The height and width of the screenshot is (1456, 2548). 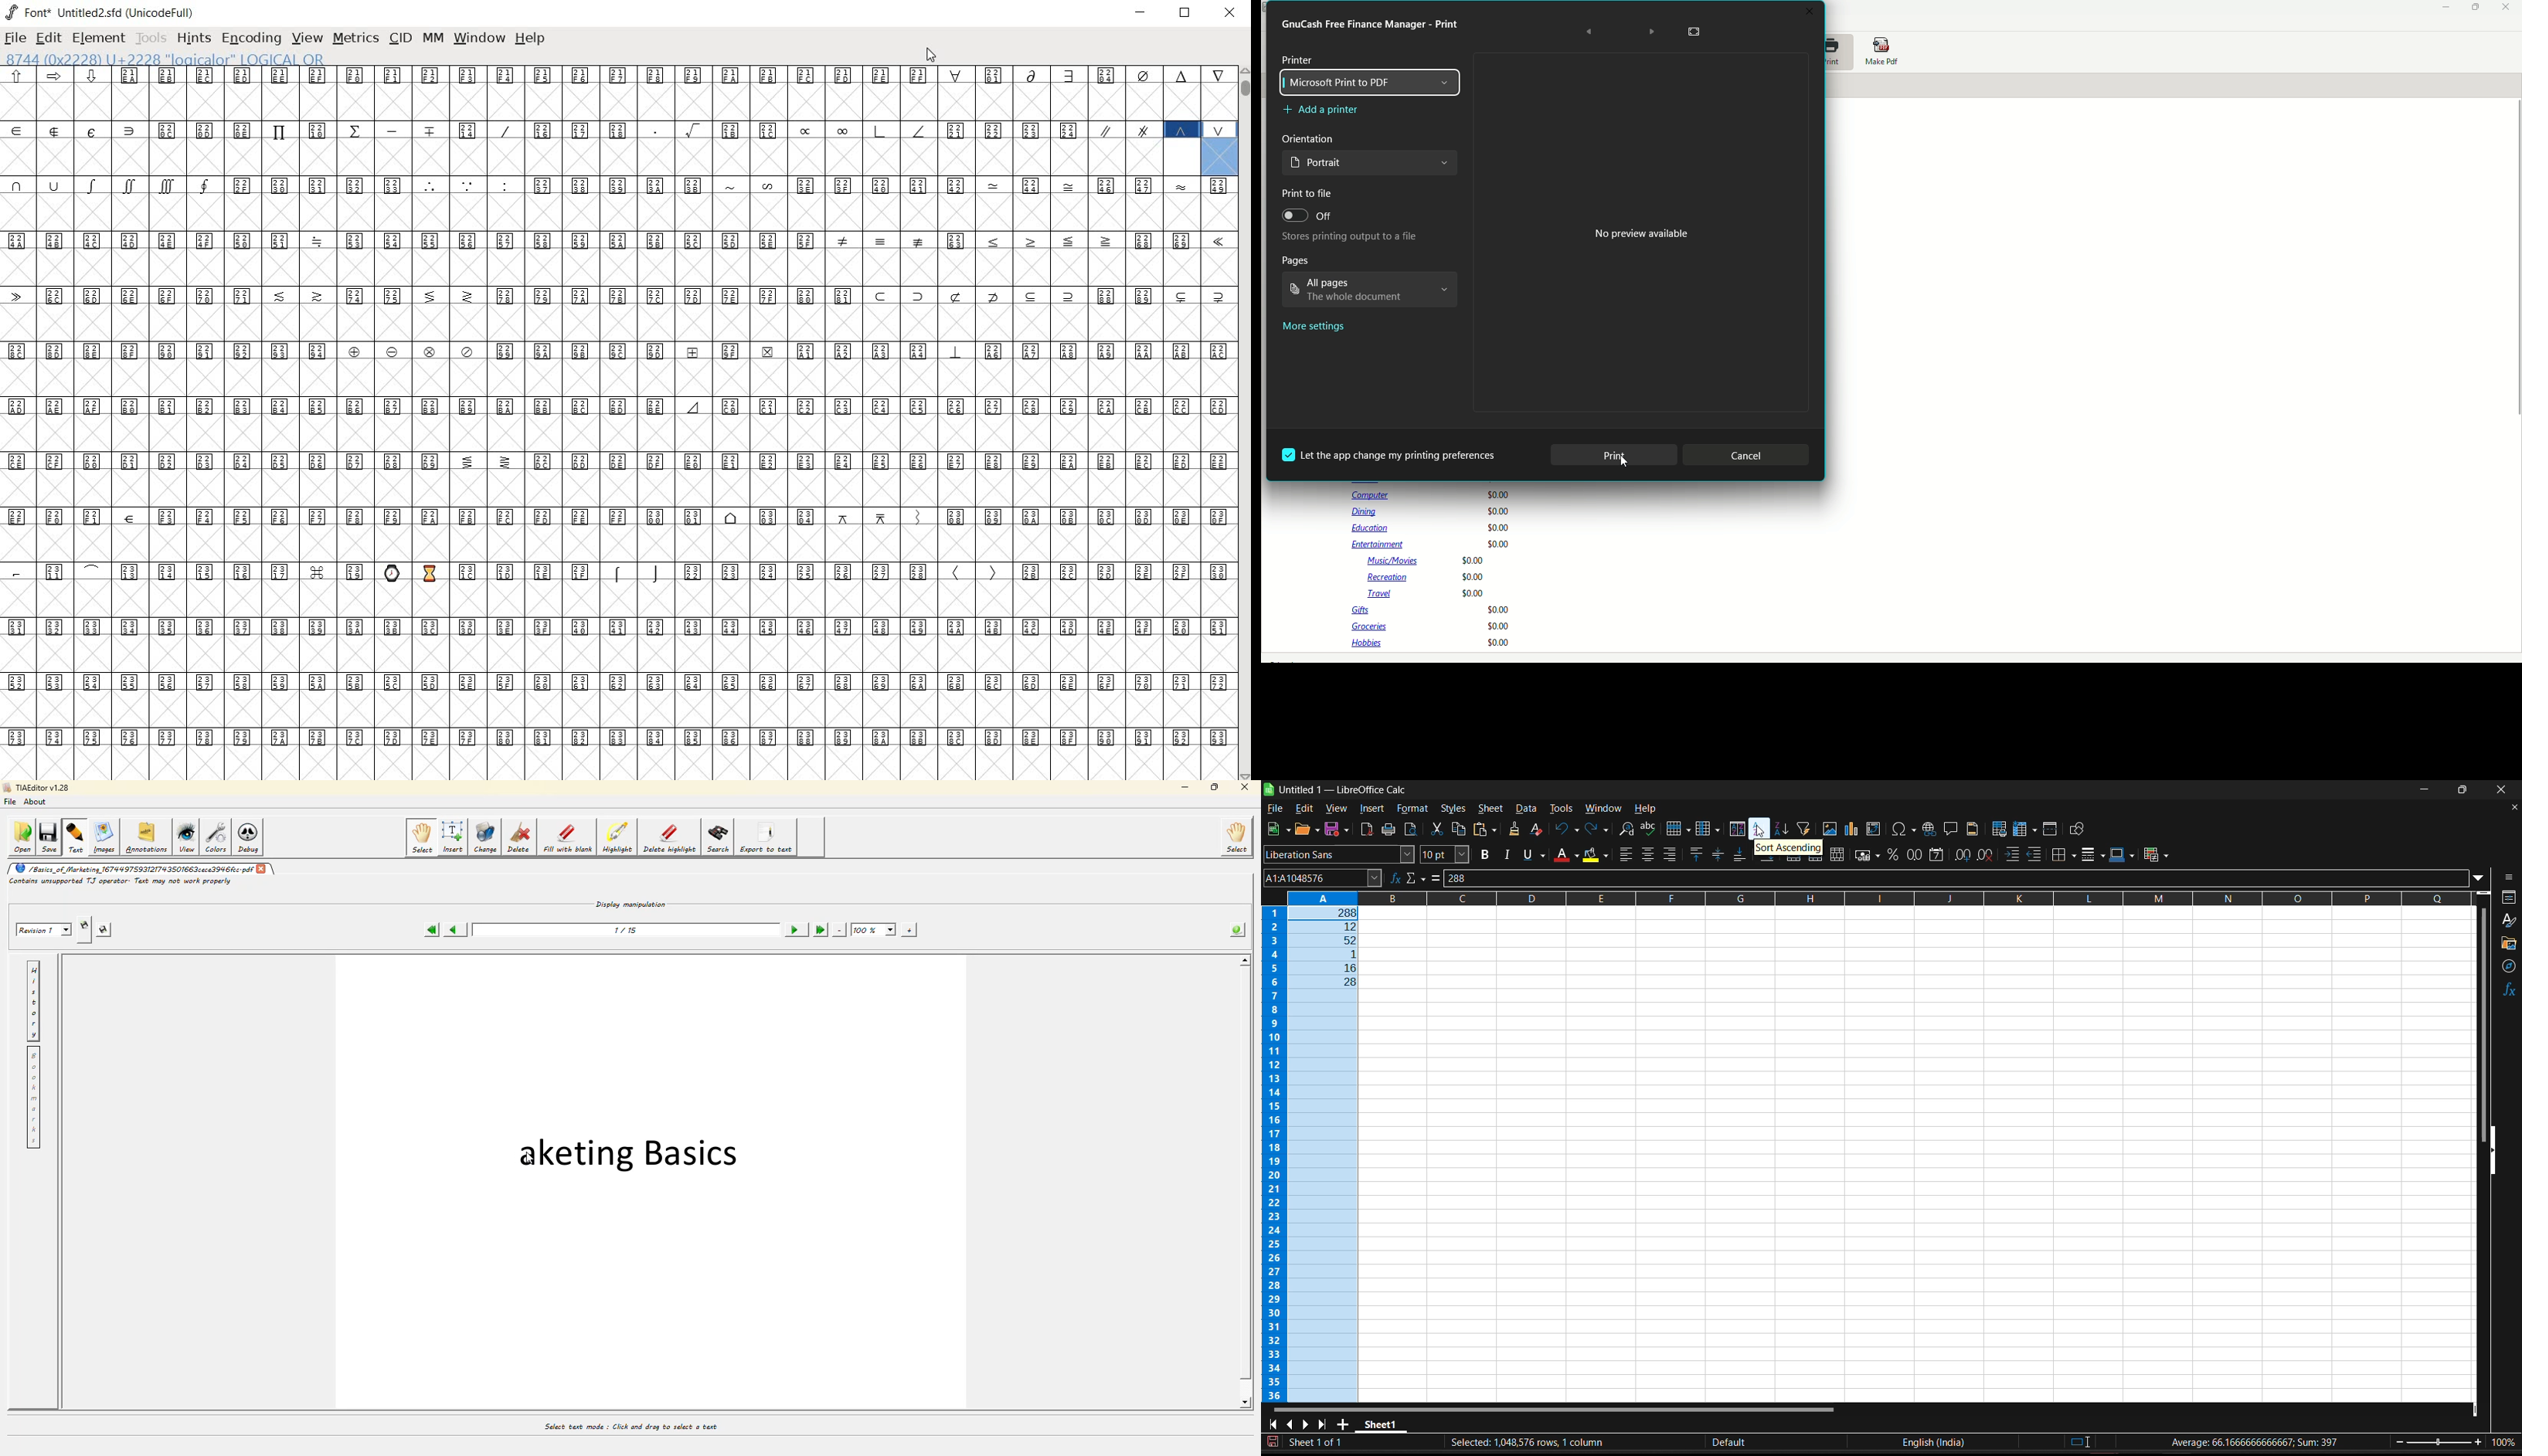 I want to click on column, so click(x=1706, y=829).